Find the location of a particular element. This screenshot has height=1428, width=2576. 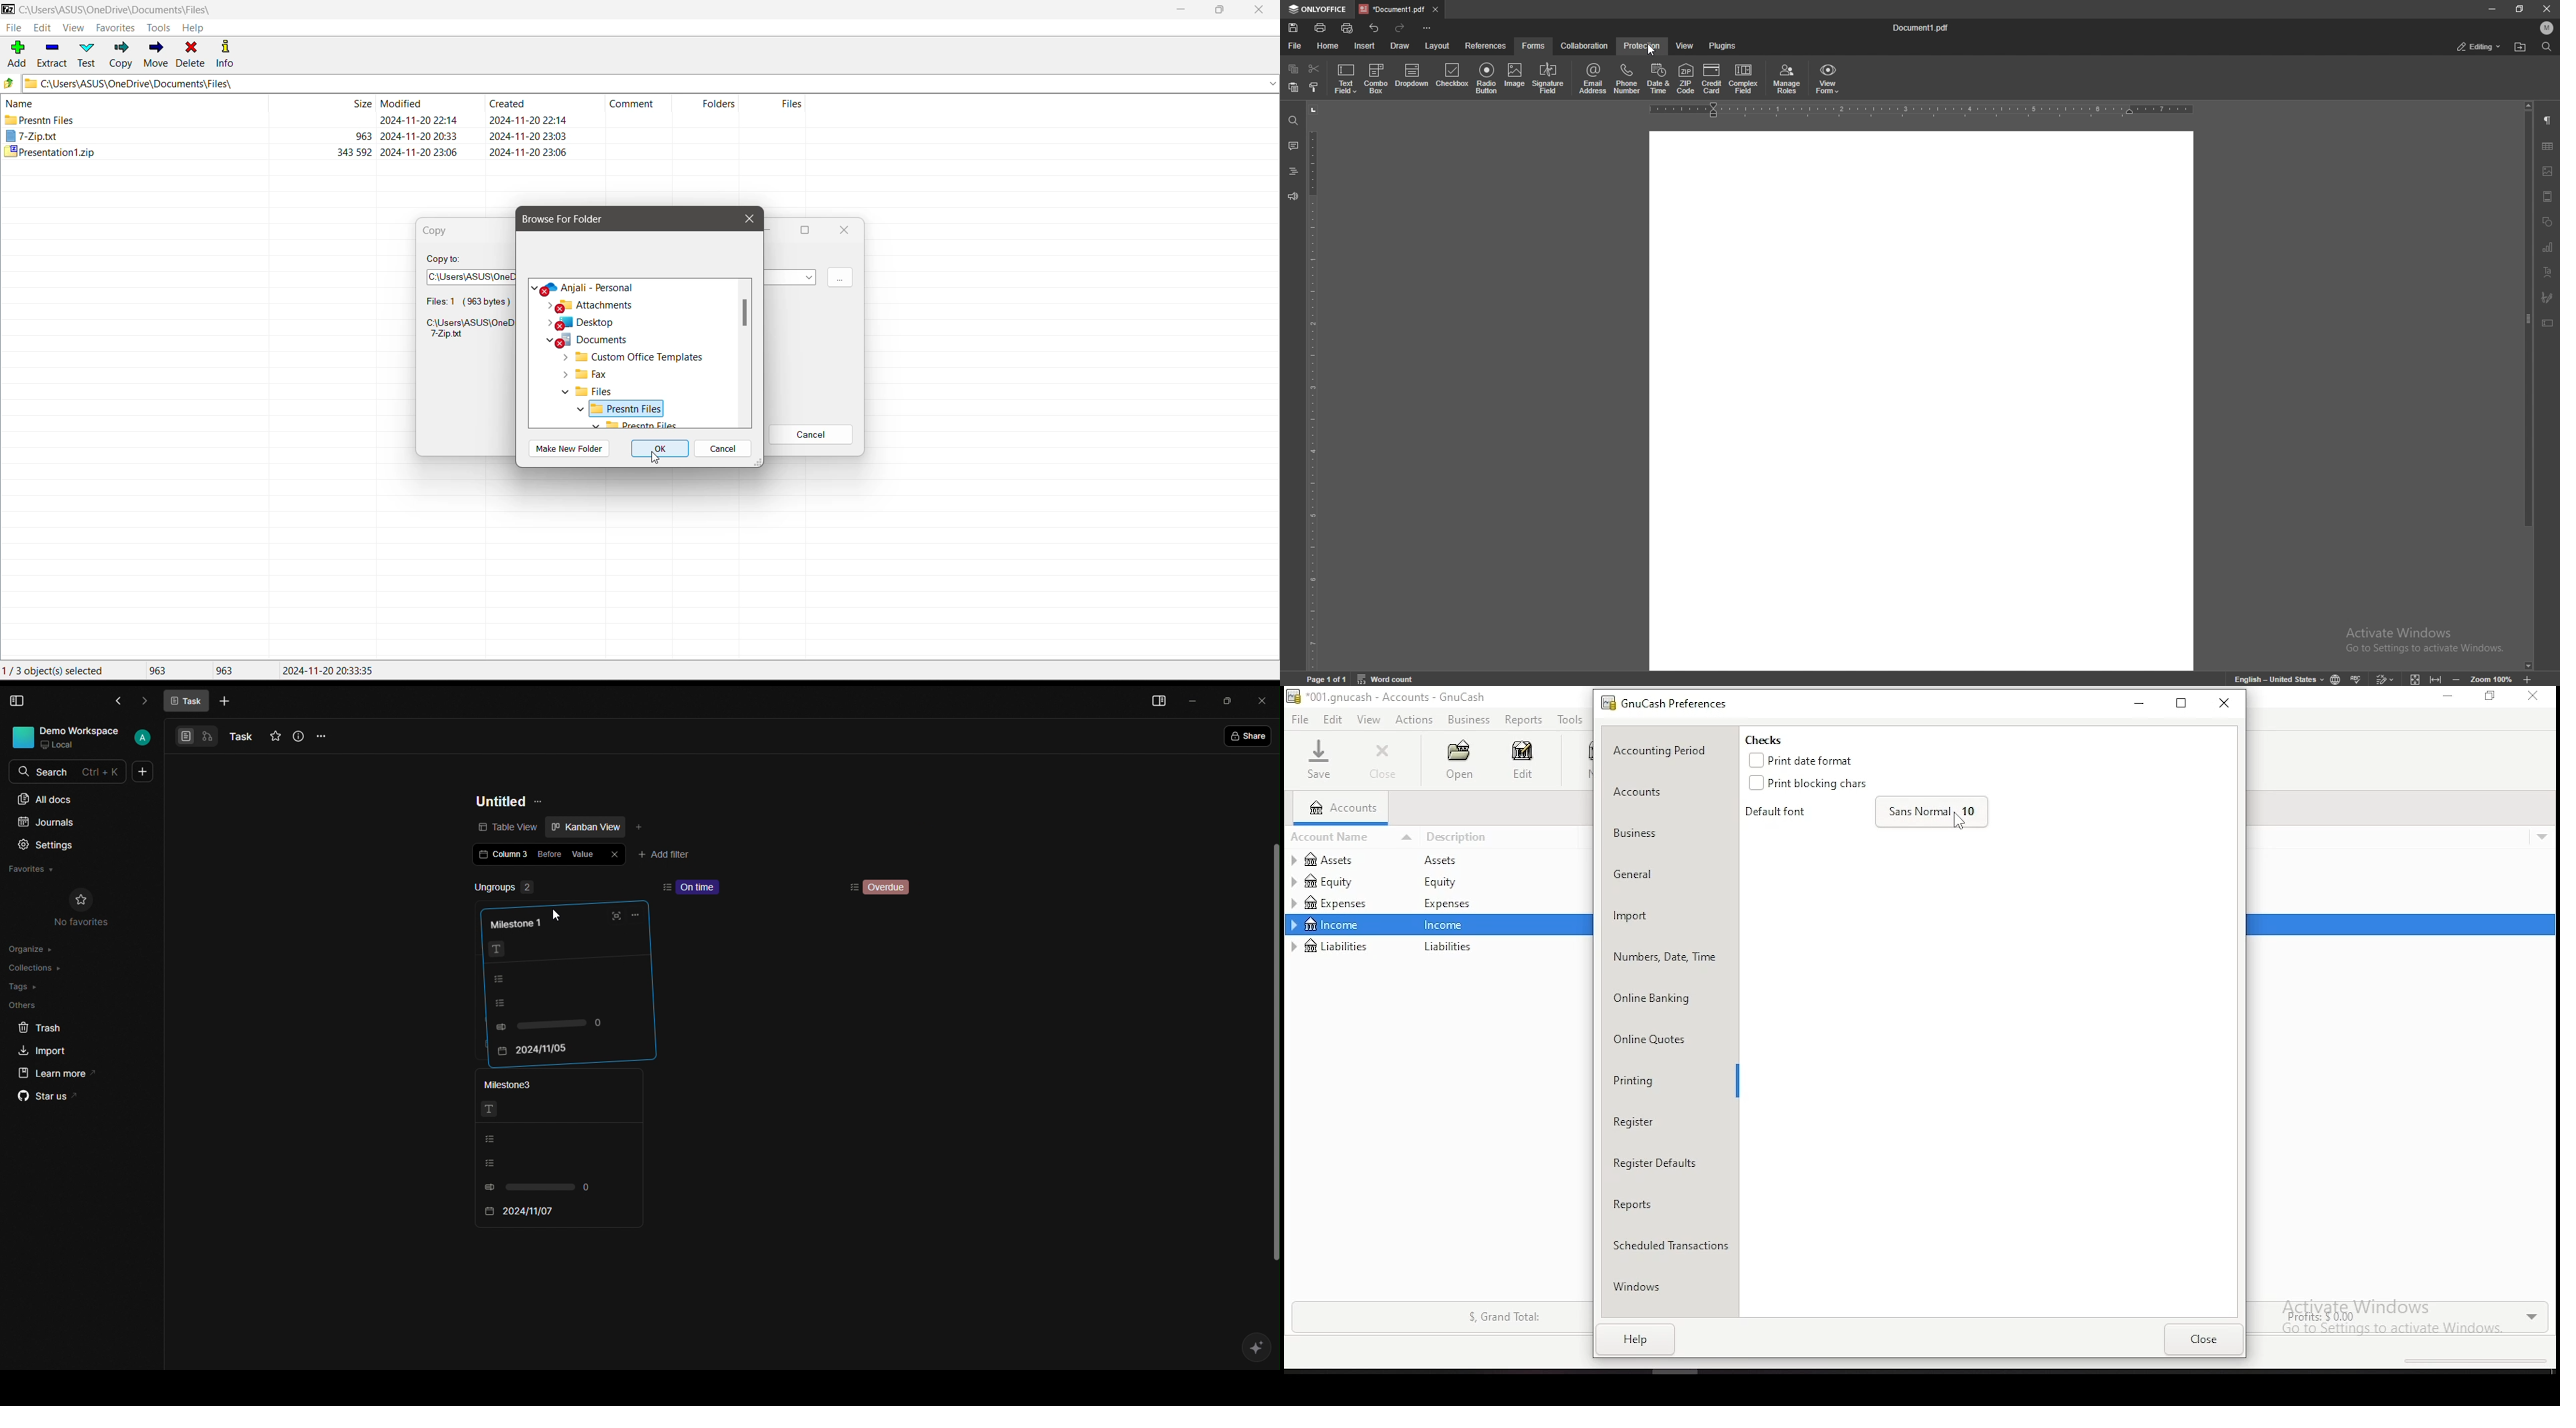

Delete is located at coordinates (192, 53).